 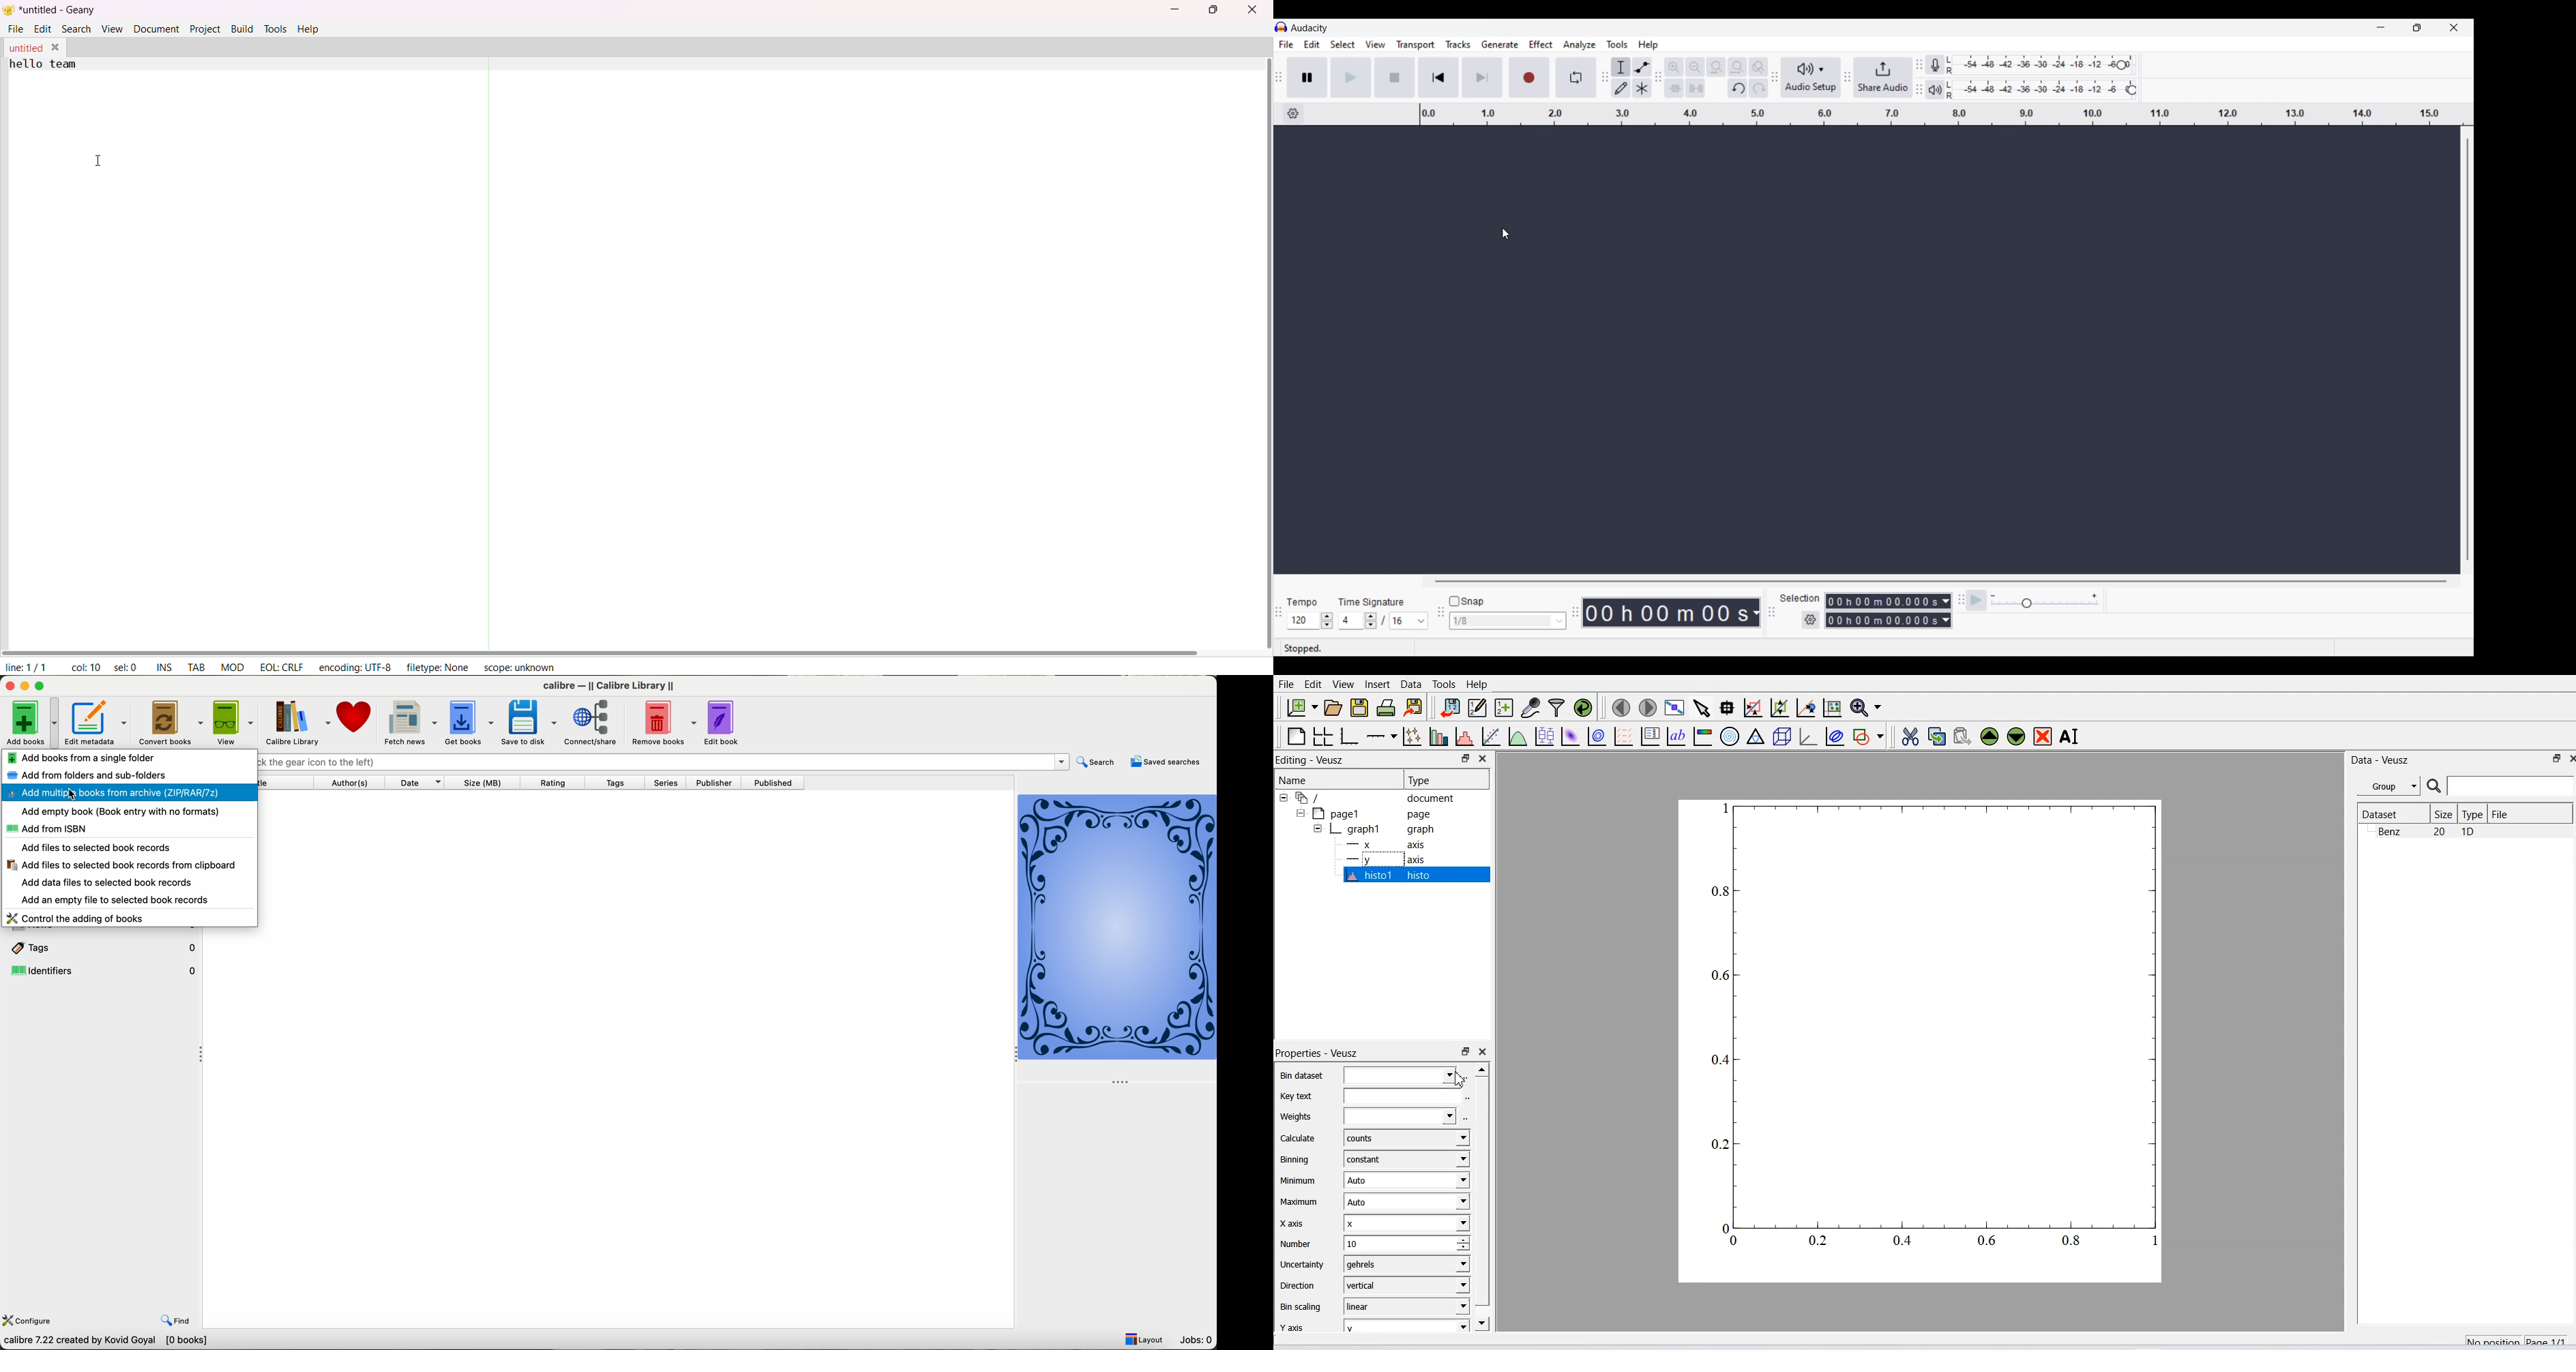 I want to click on on add books, so click(x=30, y=721).